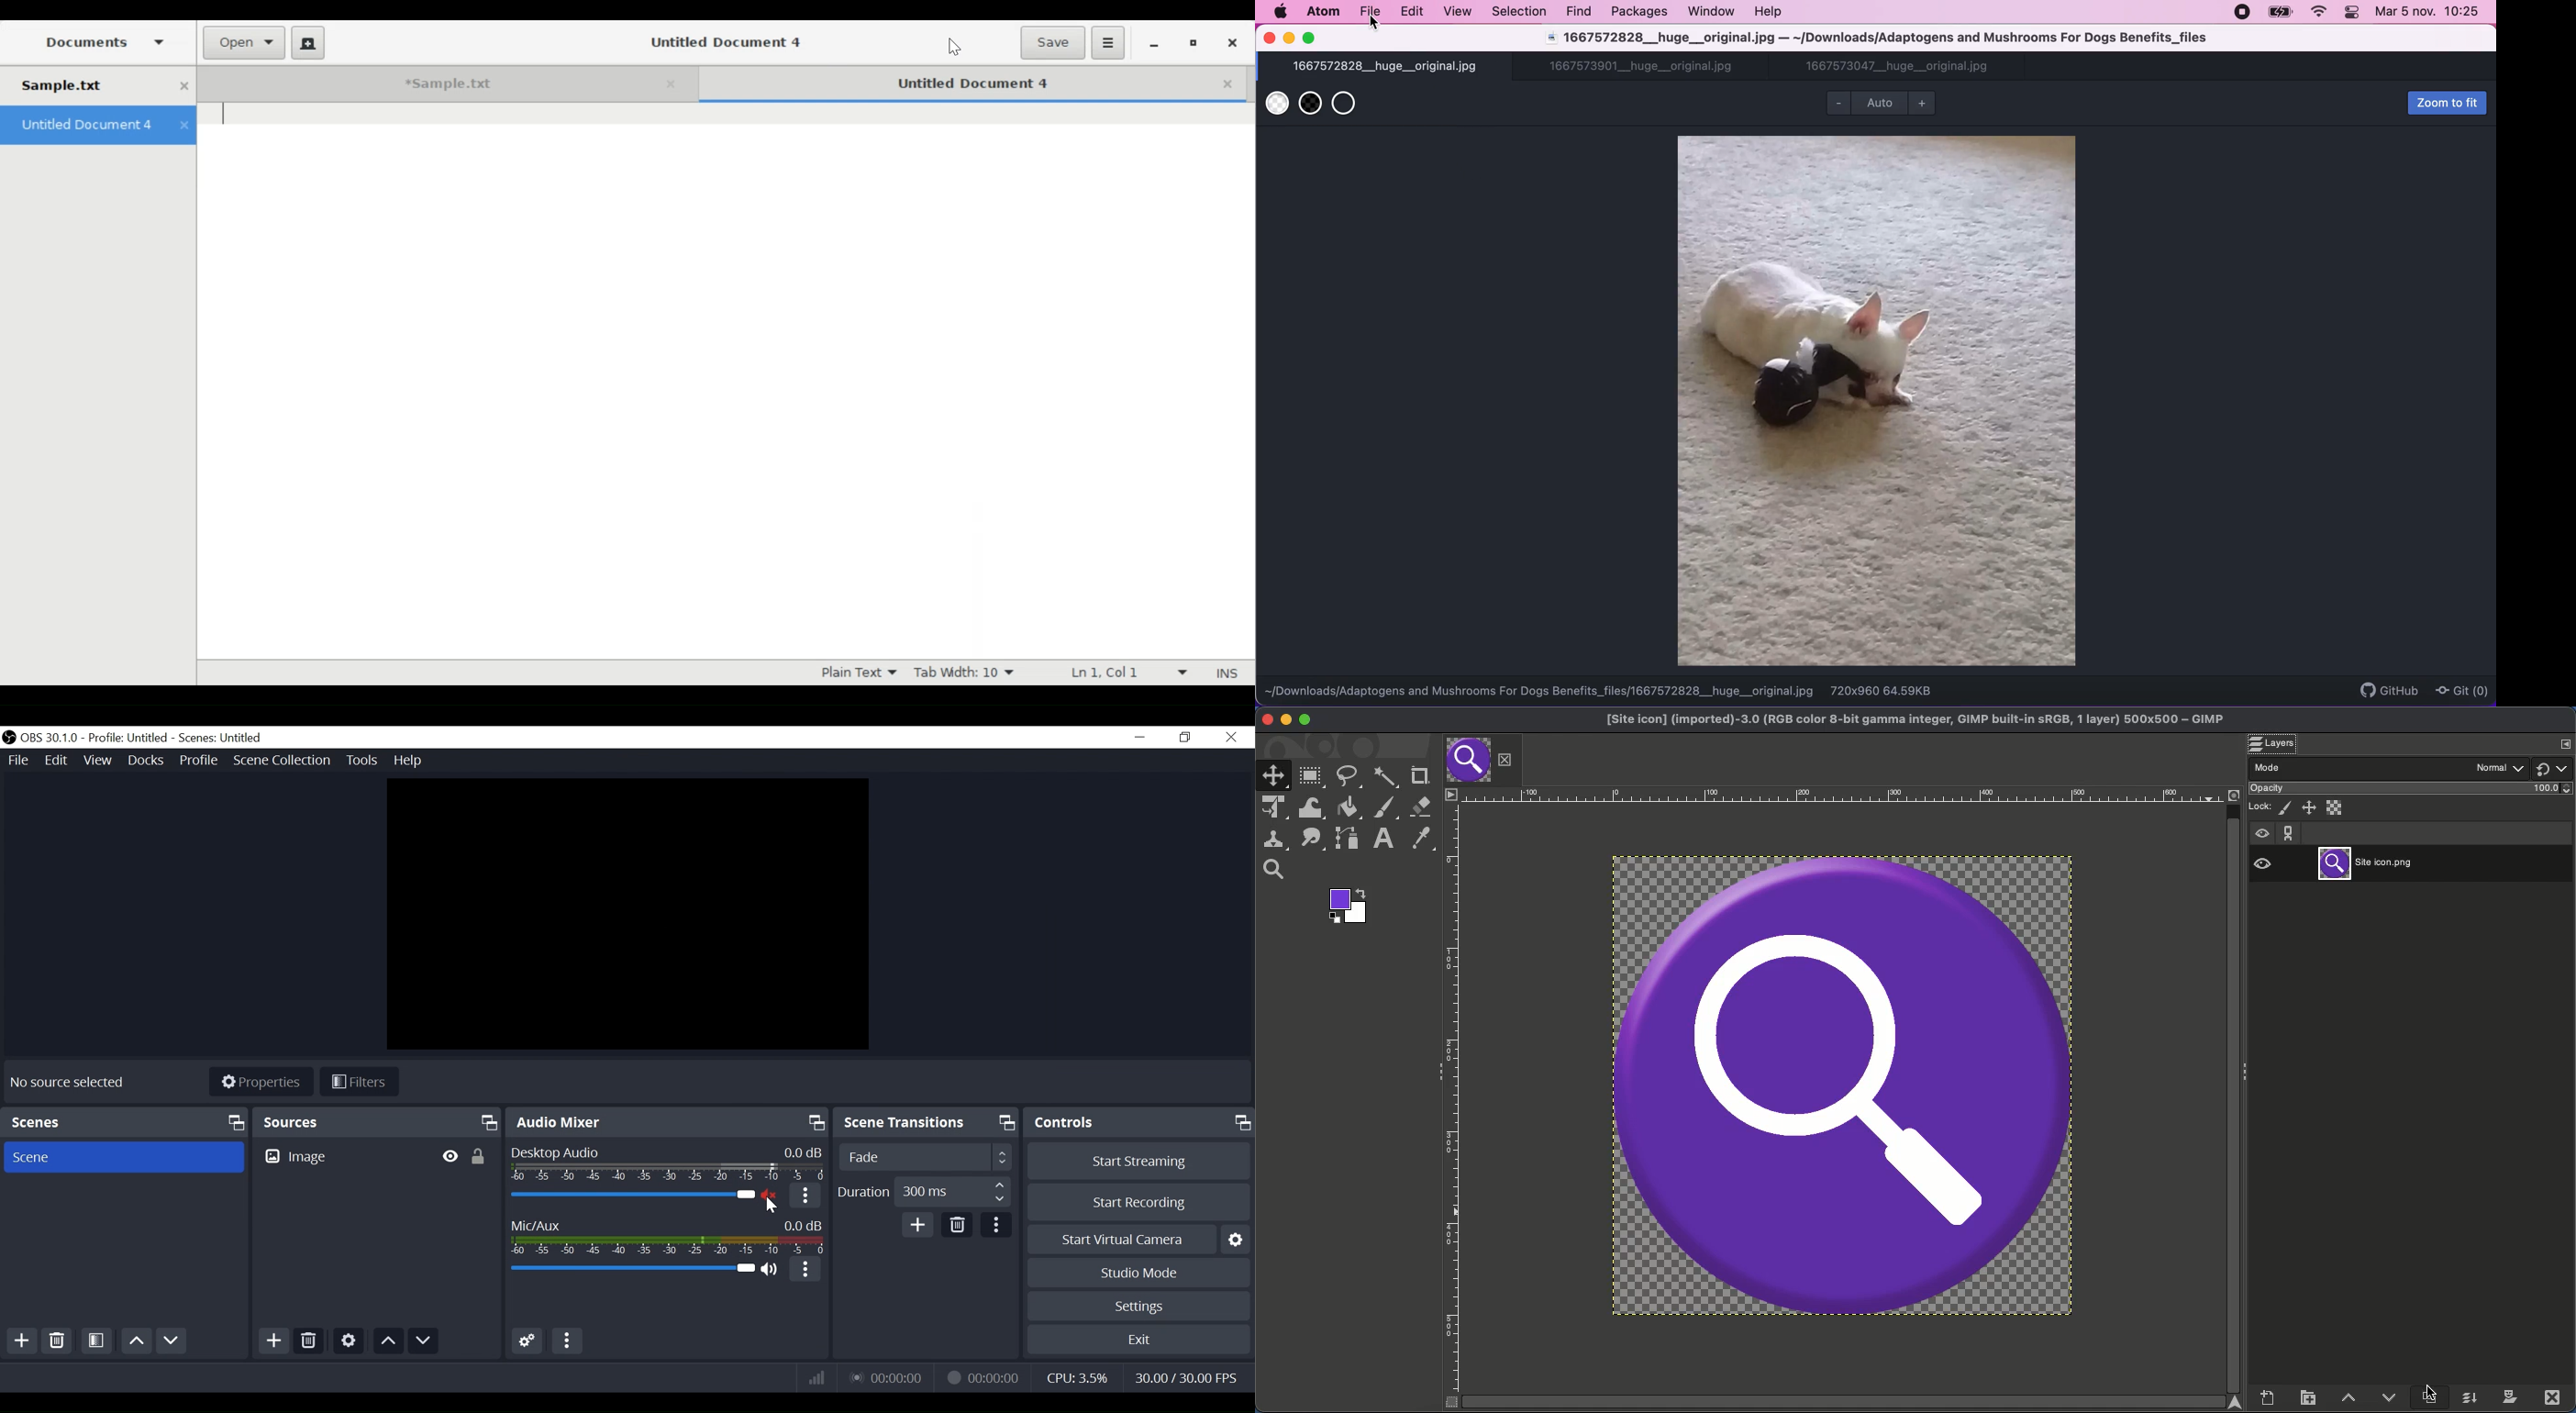 This screenshot has height=1428, width=2576. I want to click on Add Source, so click(273, 1341).